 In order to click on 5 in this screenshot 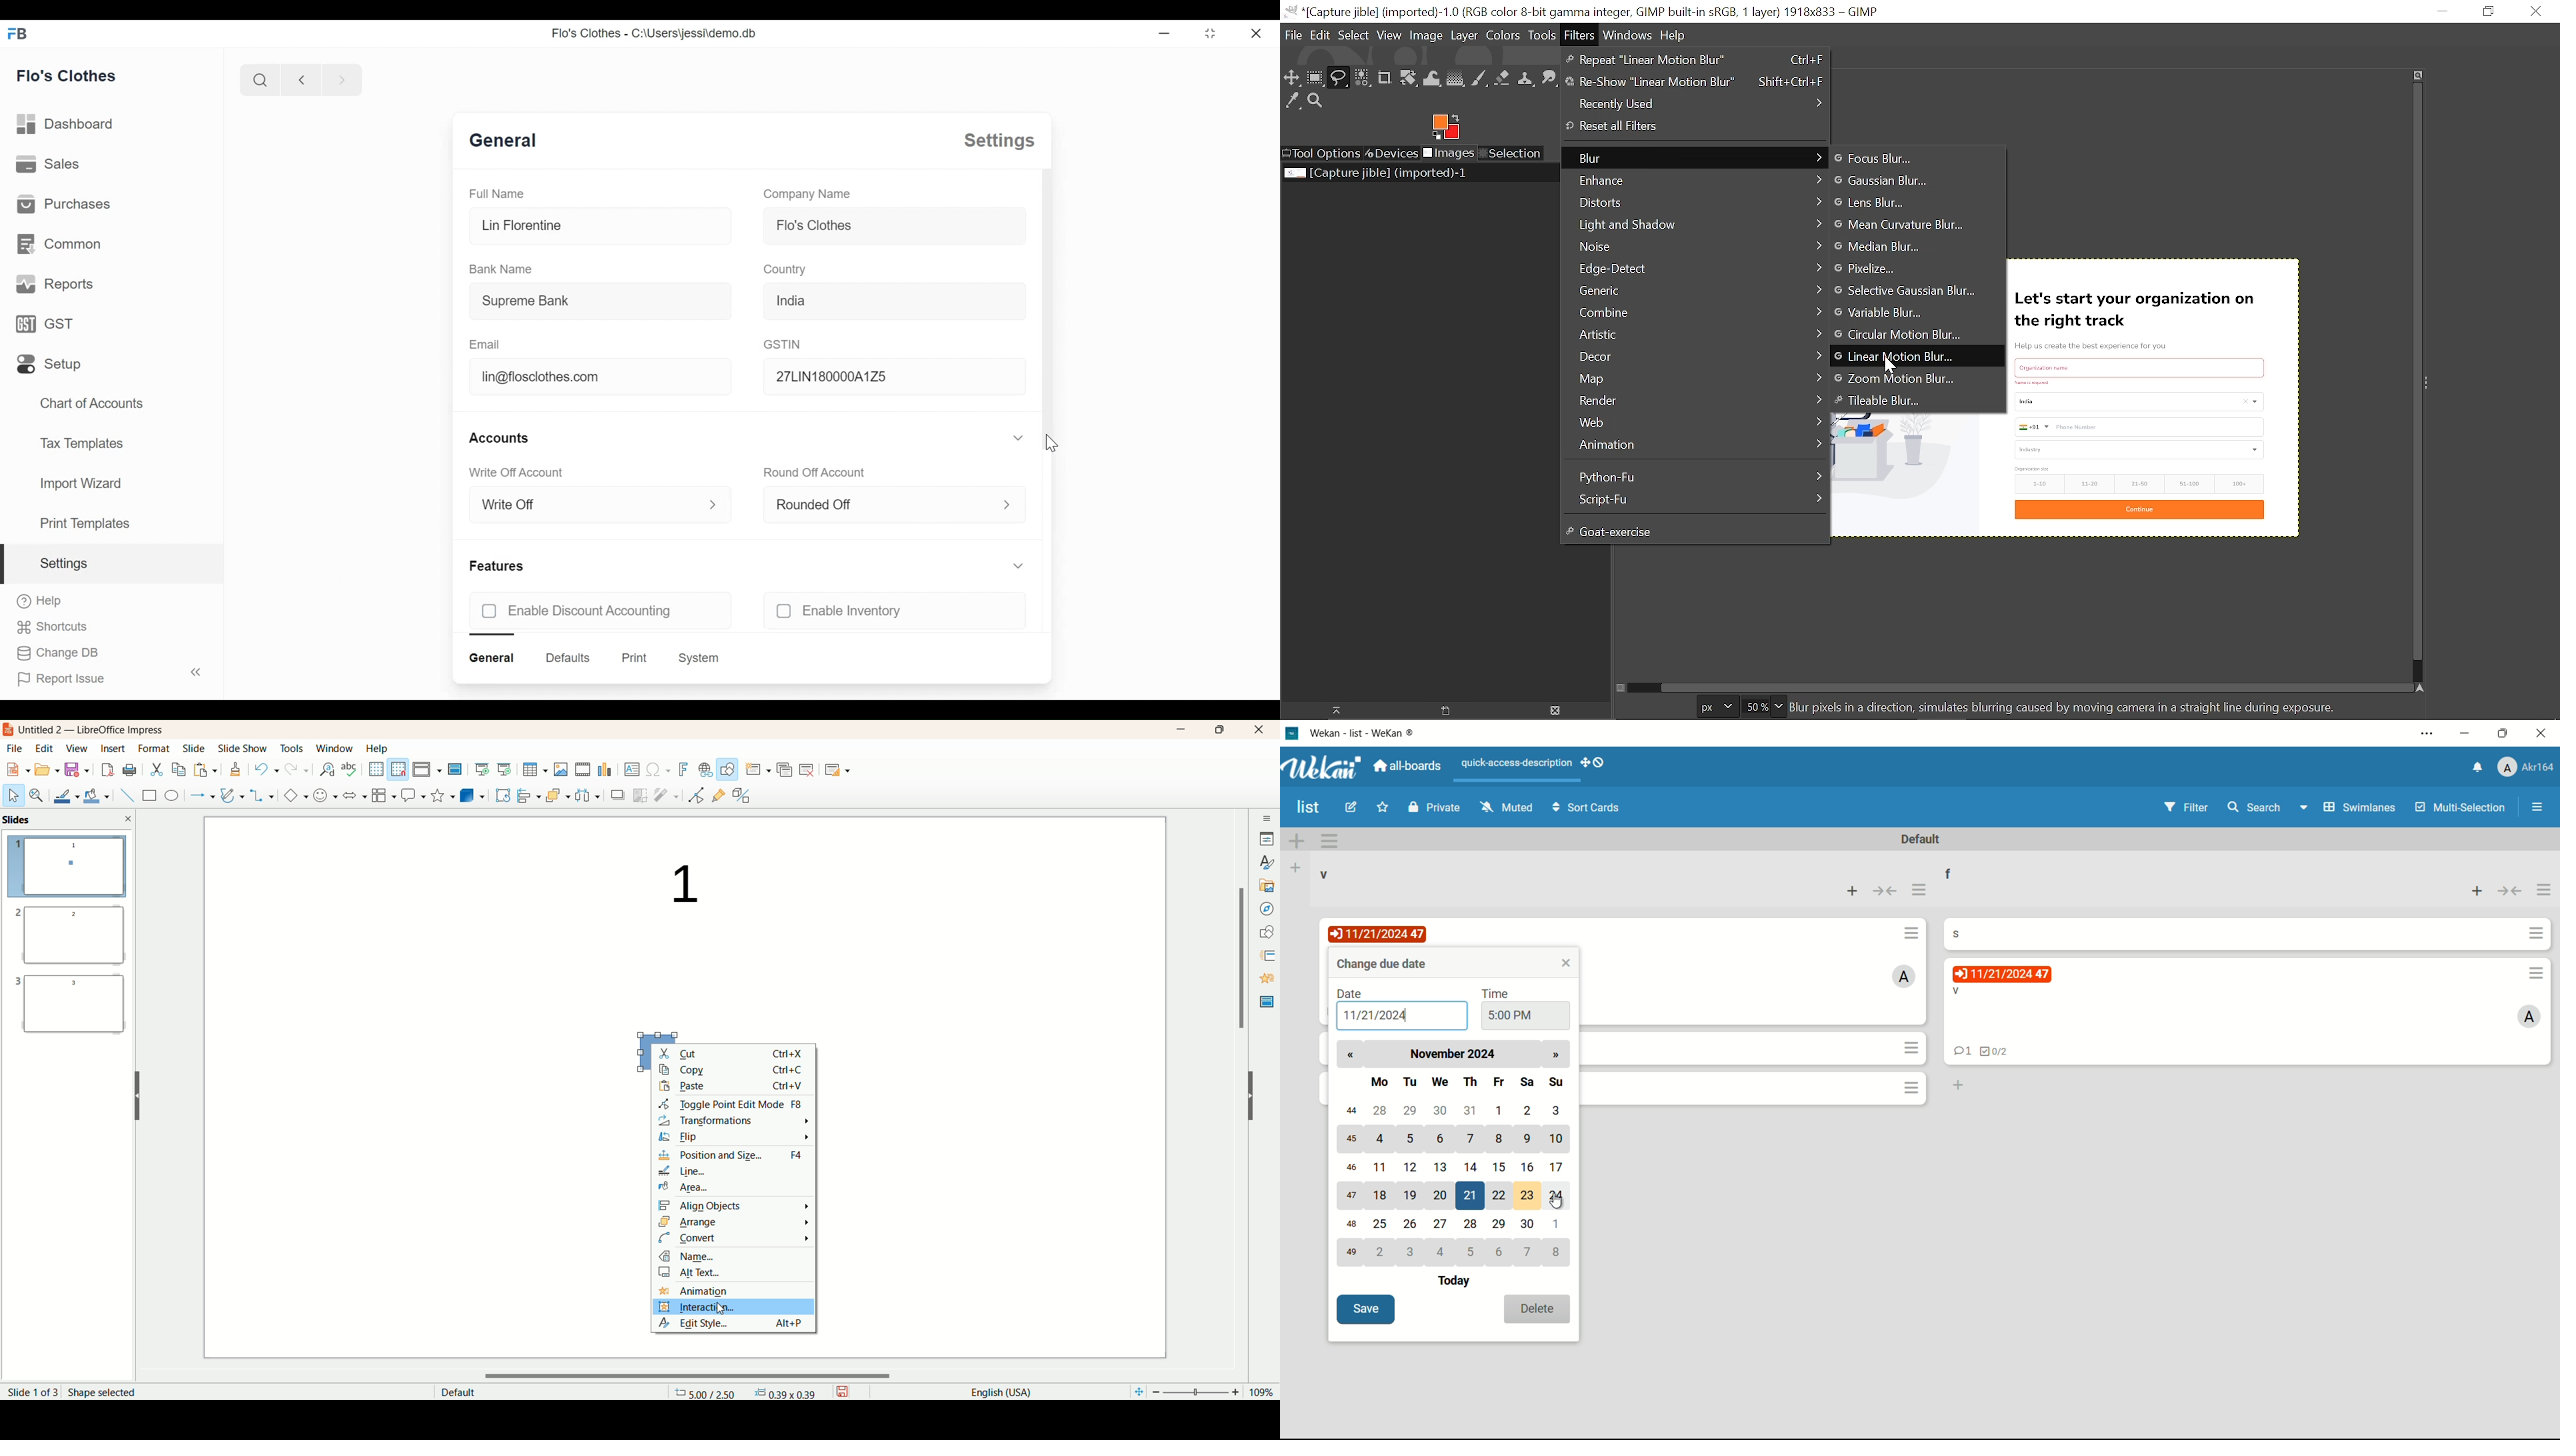, I will do `click(1473, 1252)`.